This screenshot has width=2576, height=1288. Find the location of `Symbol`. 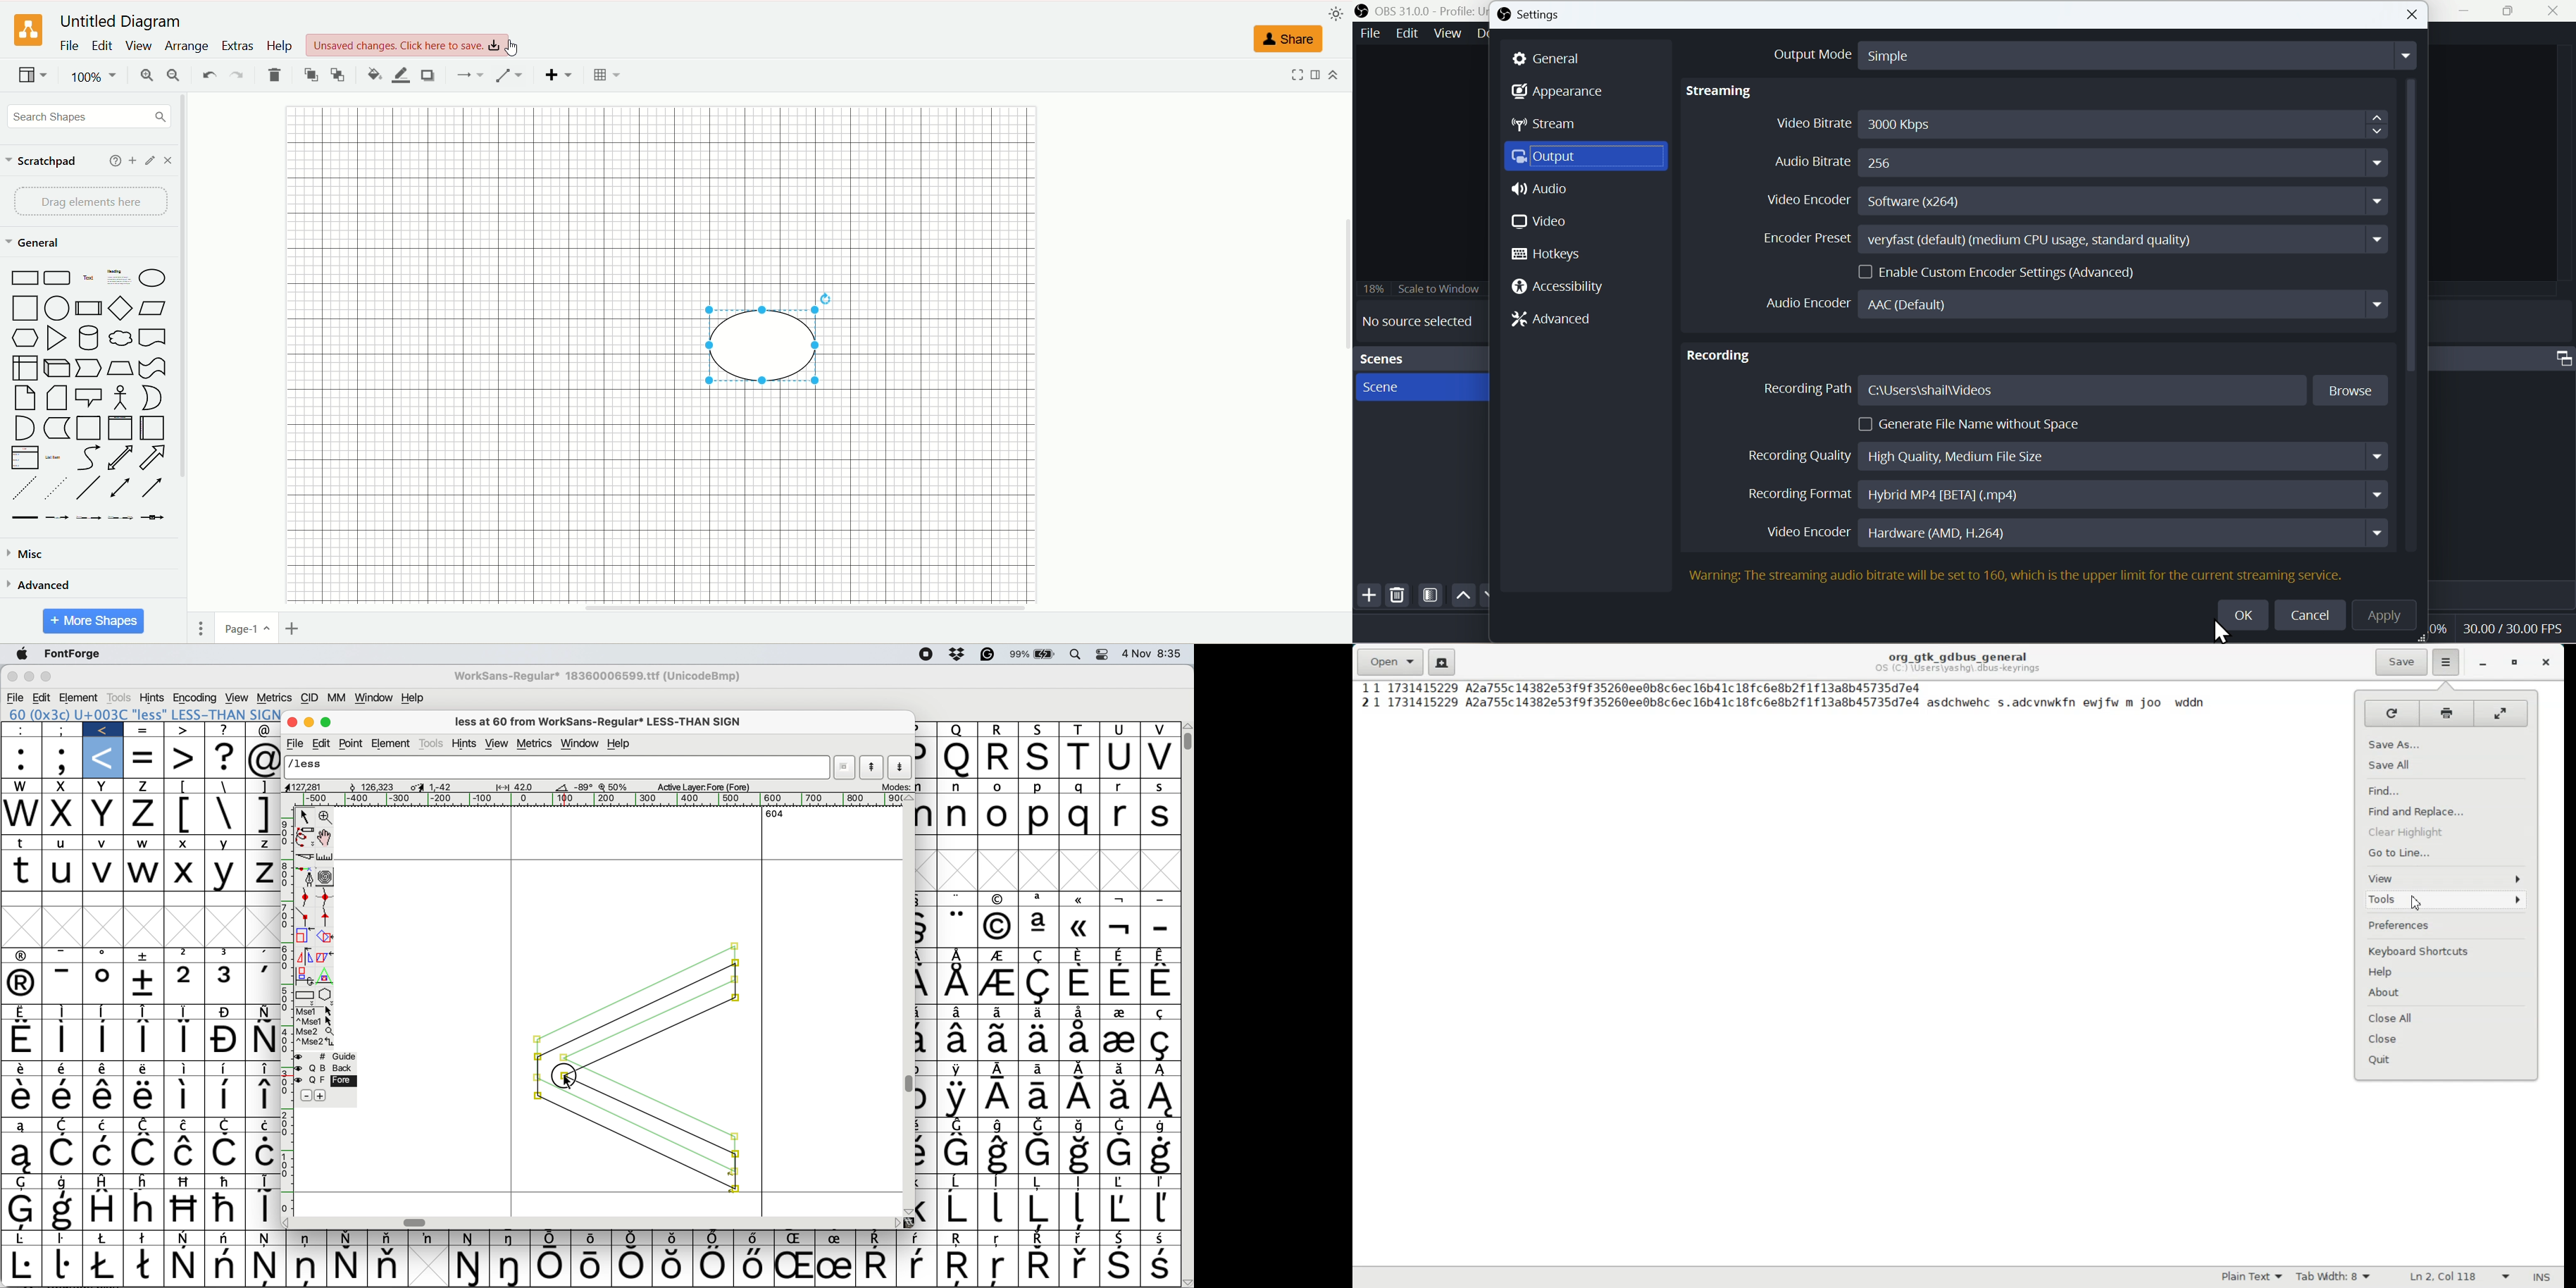

Symbol is located at coordinates (146, 1125).